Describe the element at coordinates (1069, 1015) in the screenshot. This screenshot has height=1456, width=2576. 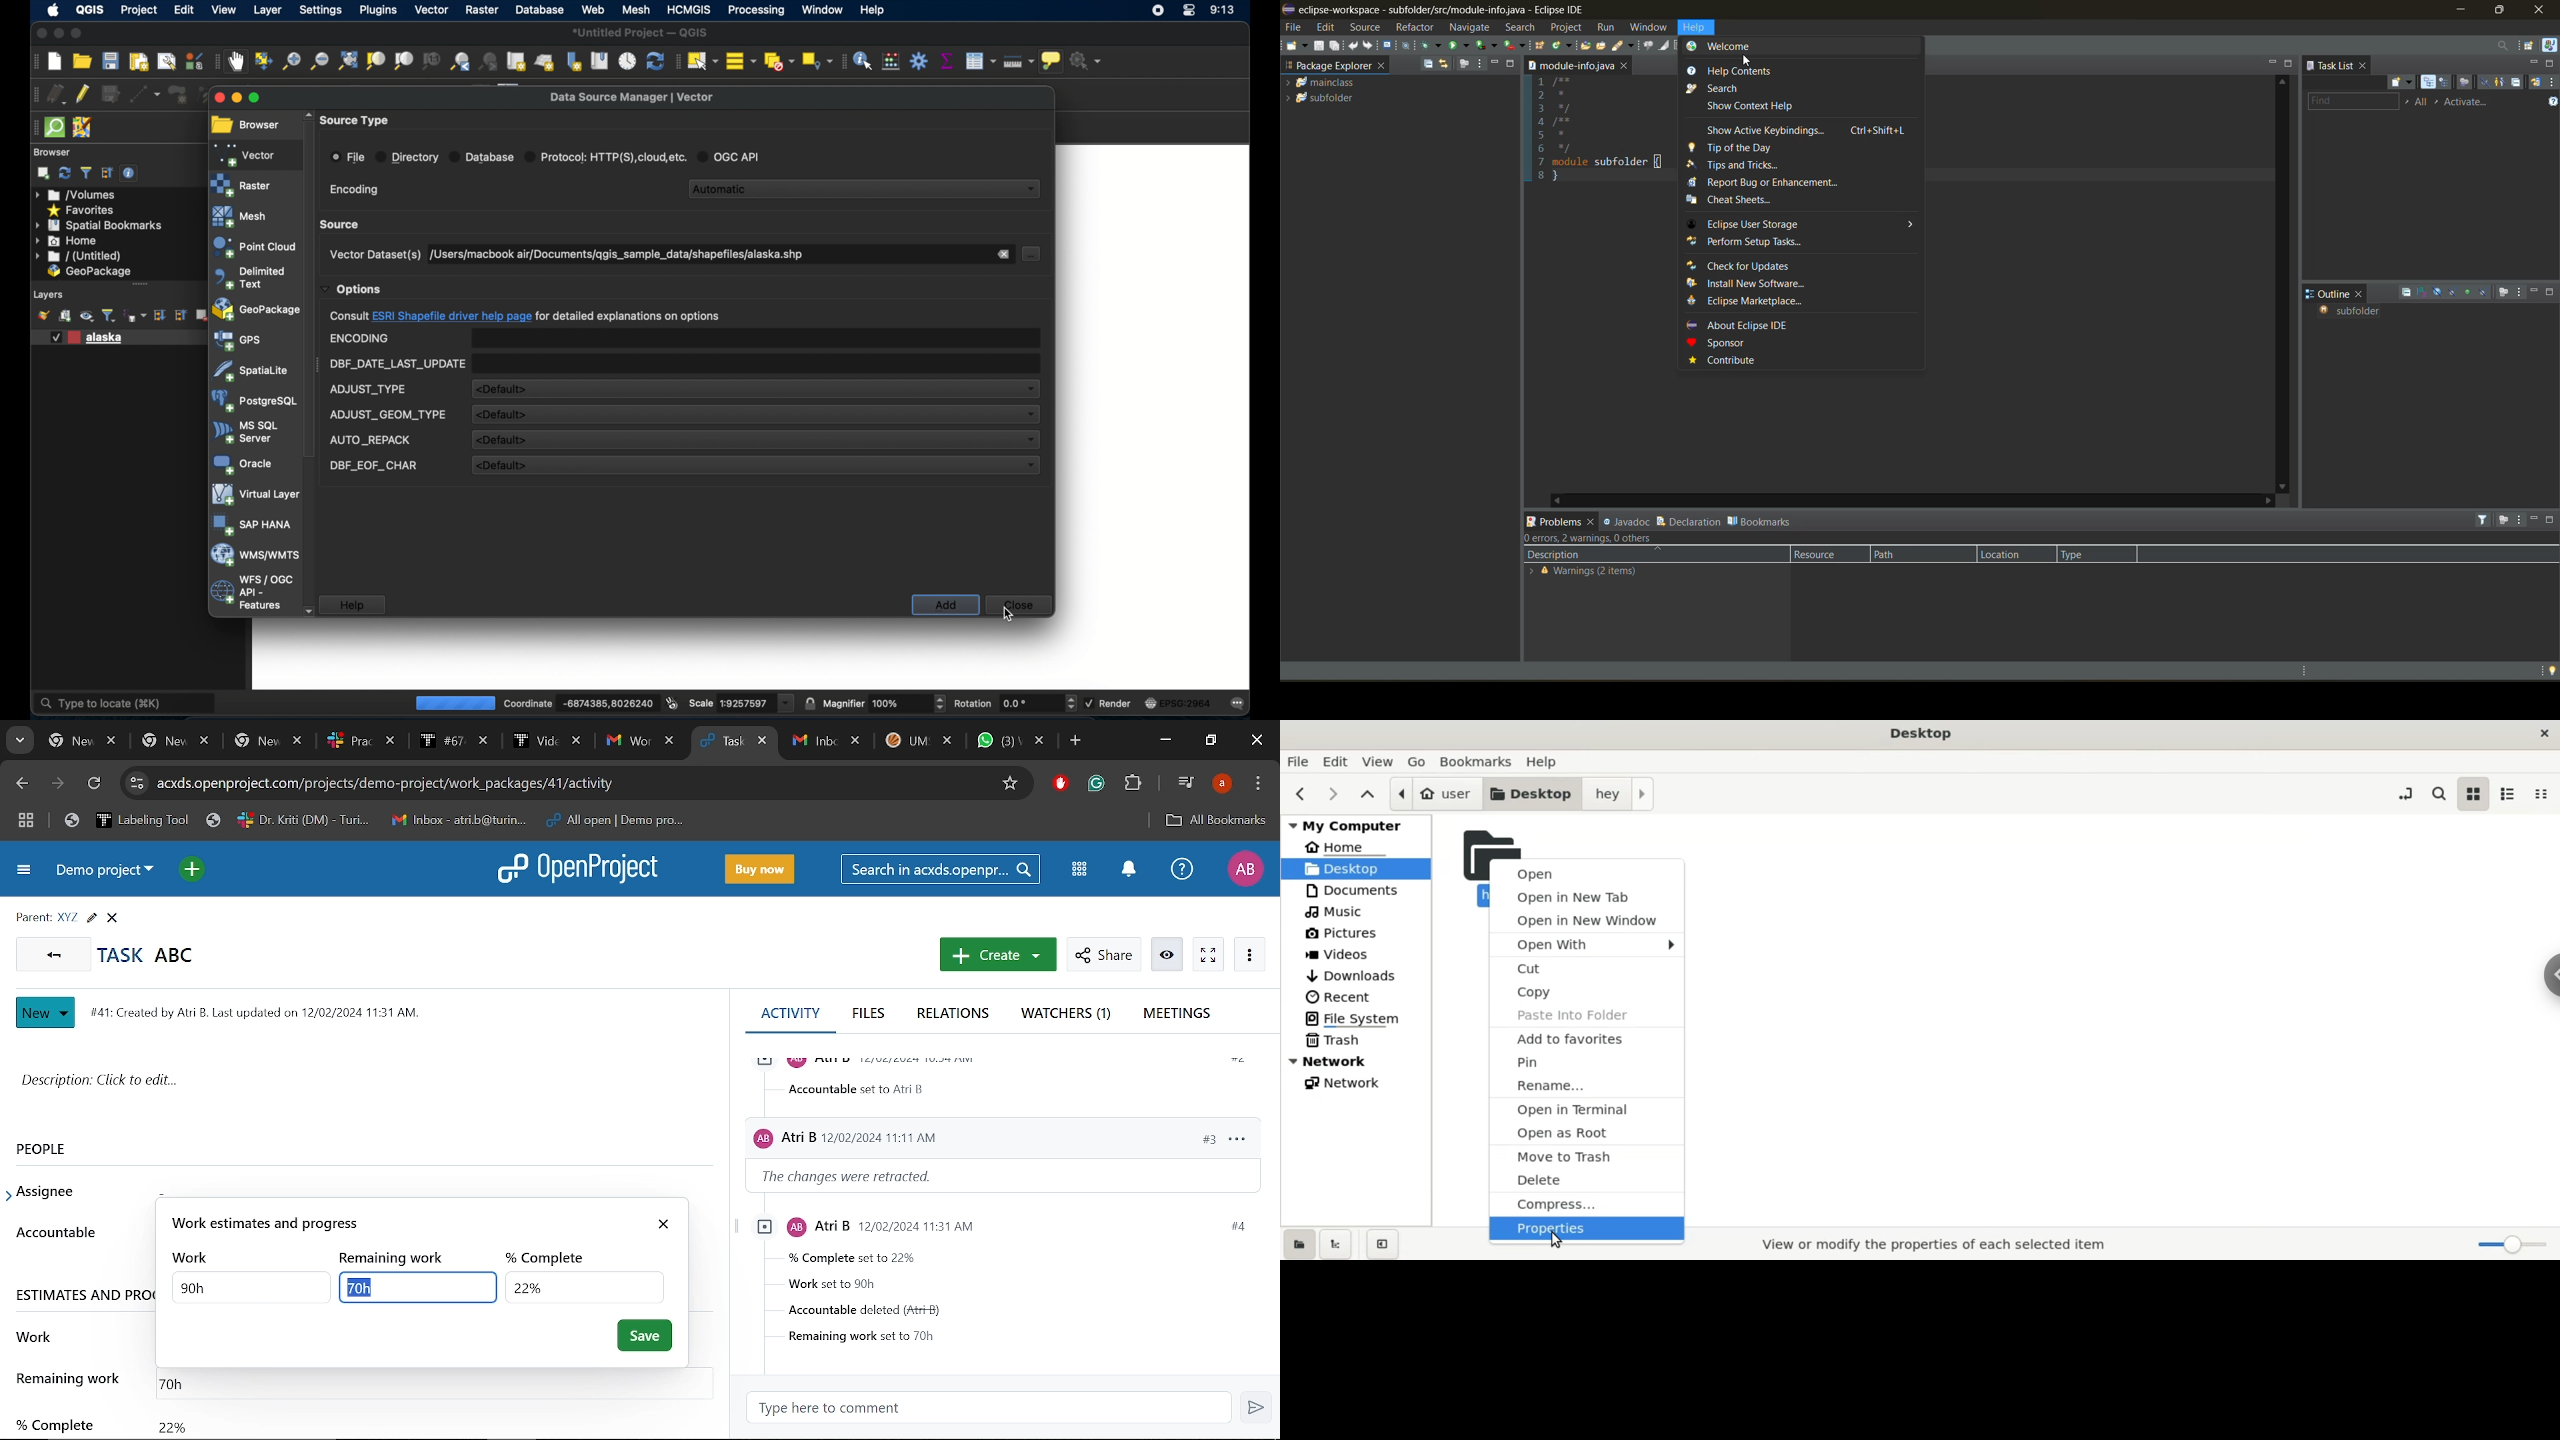
I see `Watchers ` at that location.